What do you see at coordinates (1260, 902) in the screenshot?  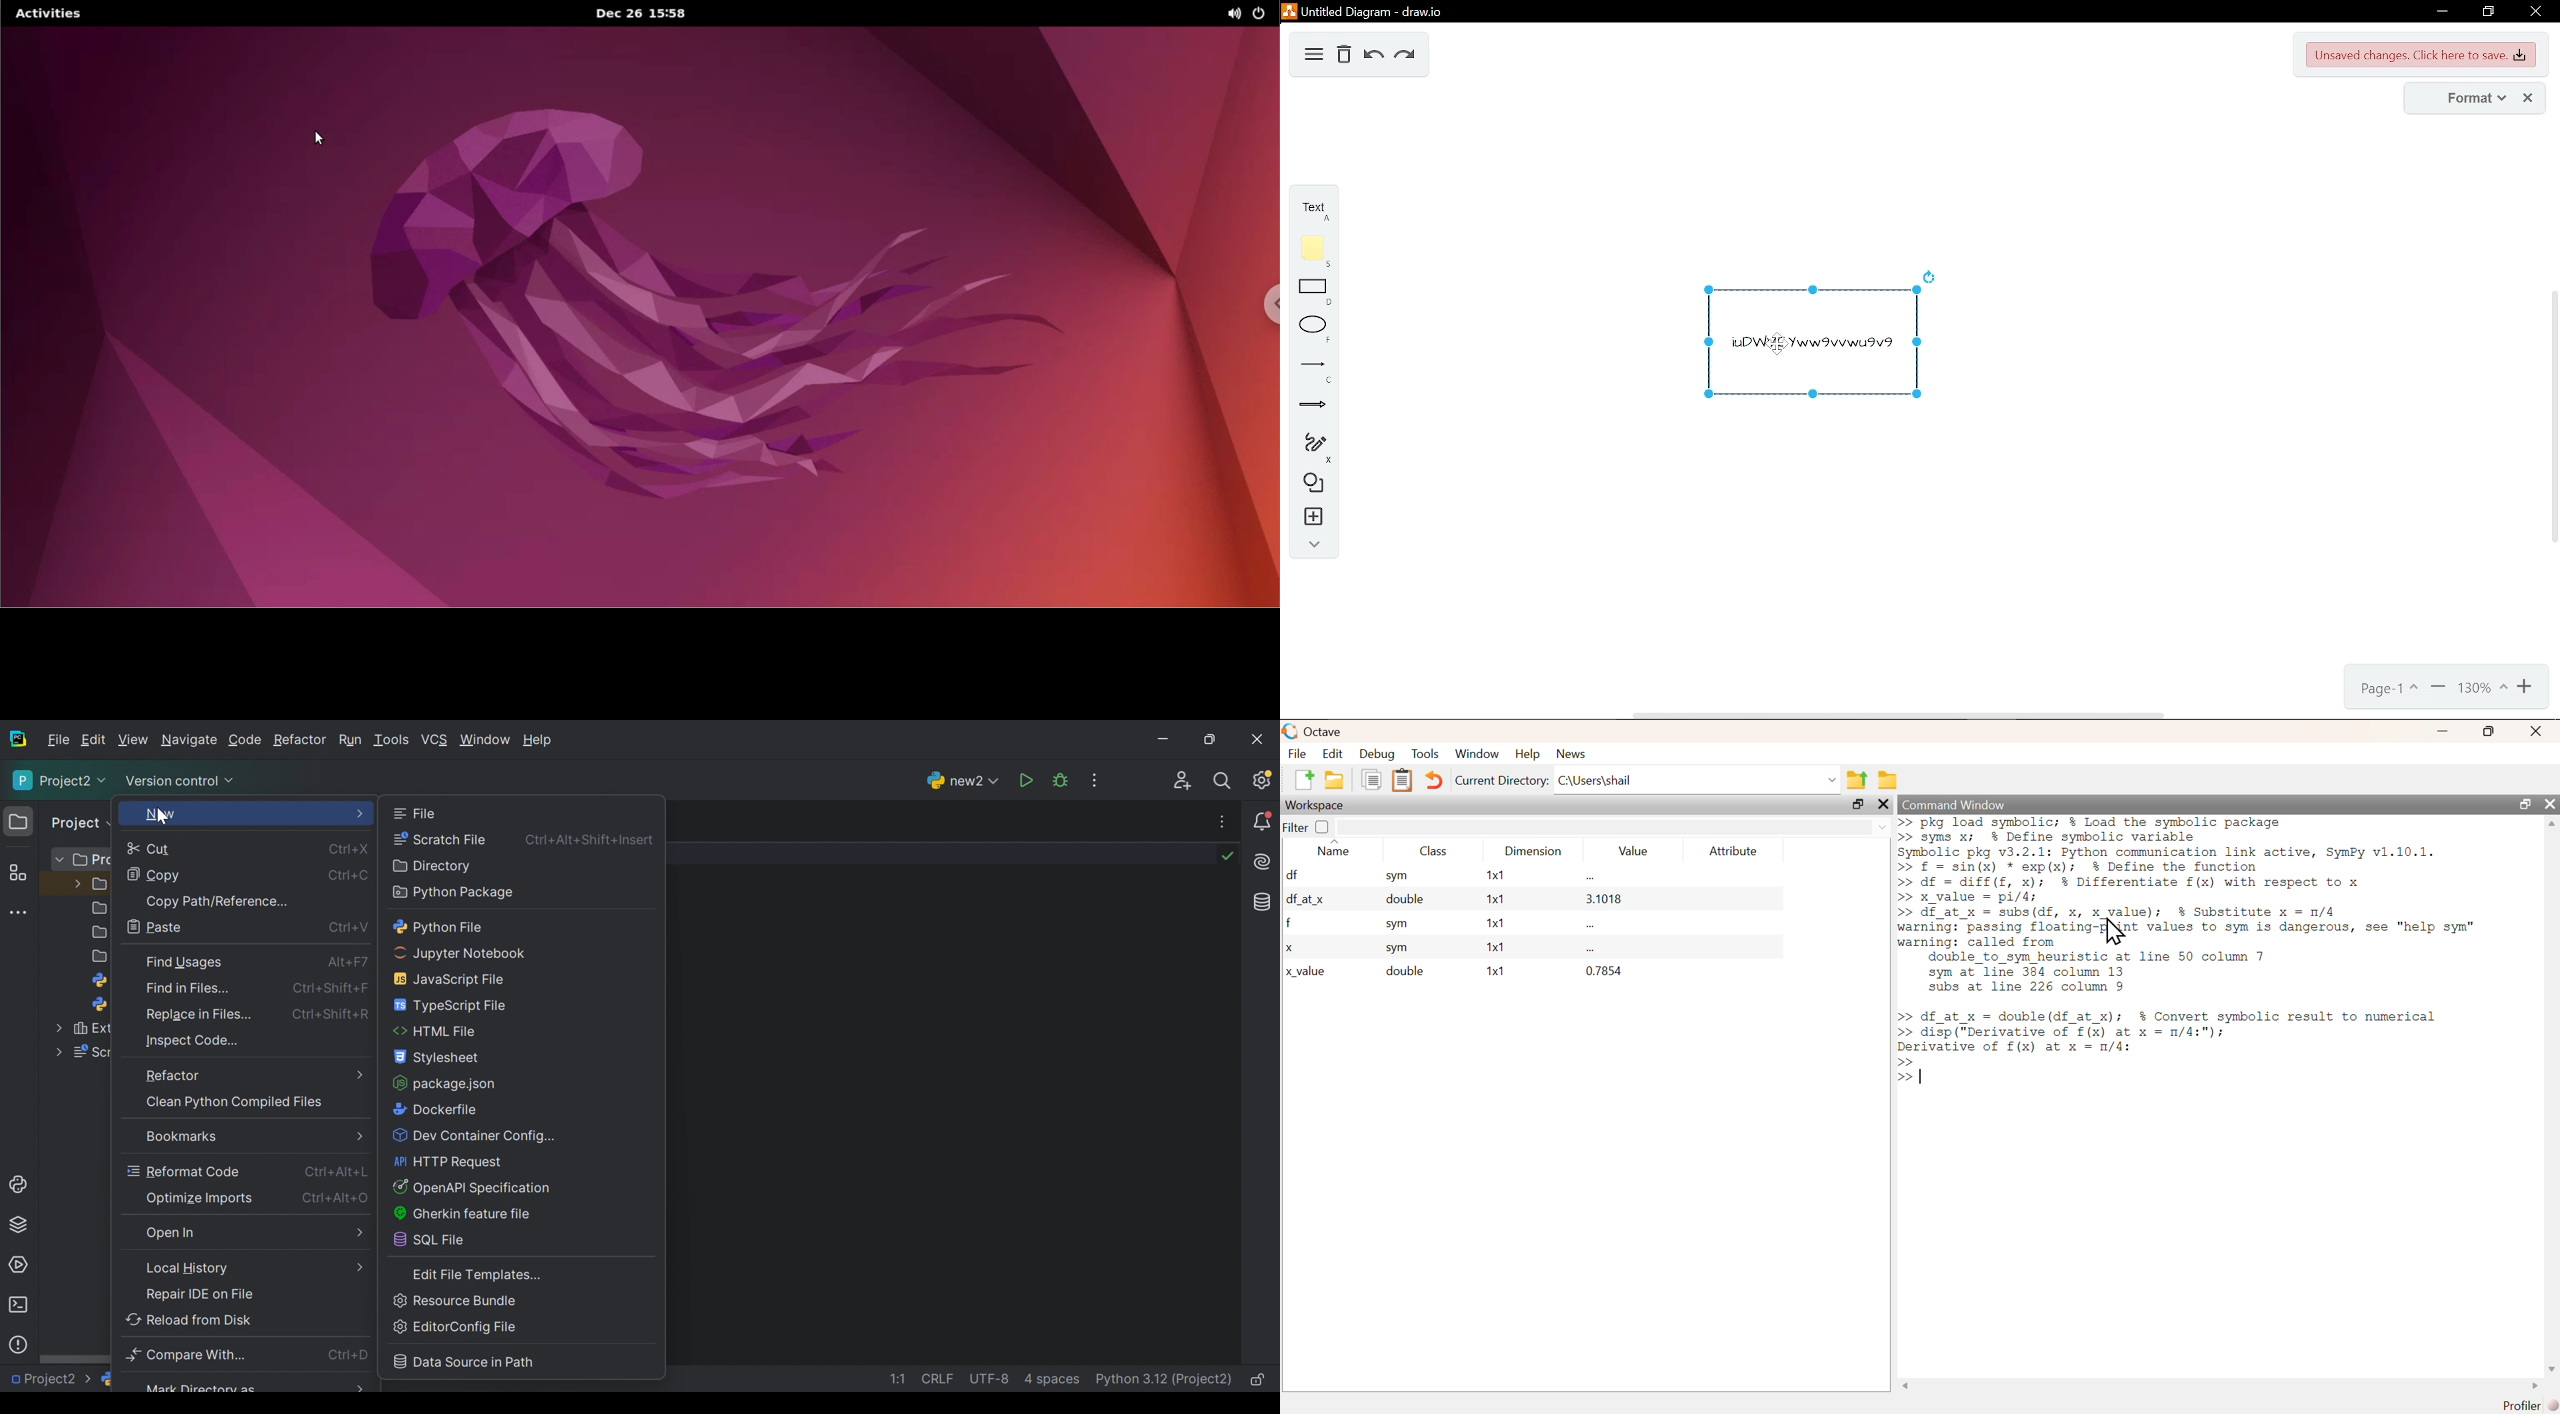 I see `Database` at bounding box center [1260, 902].